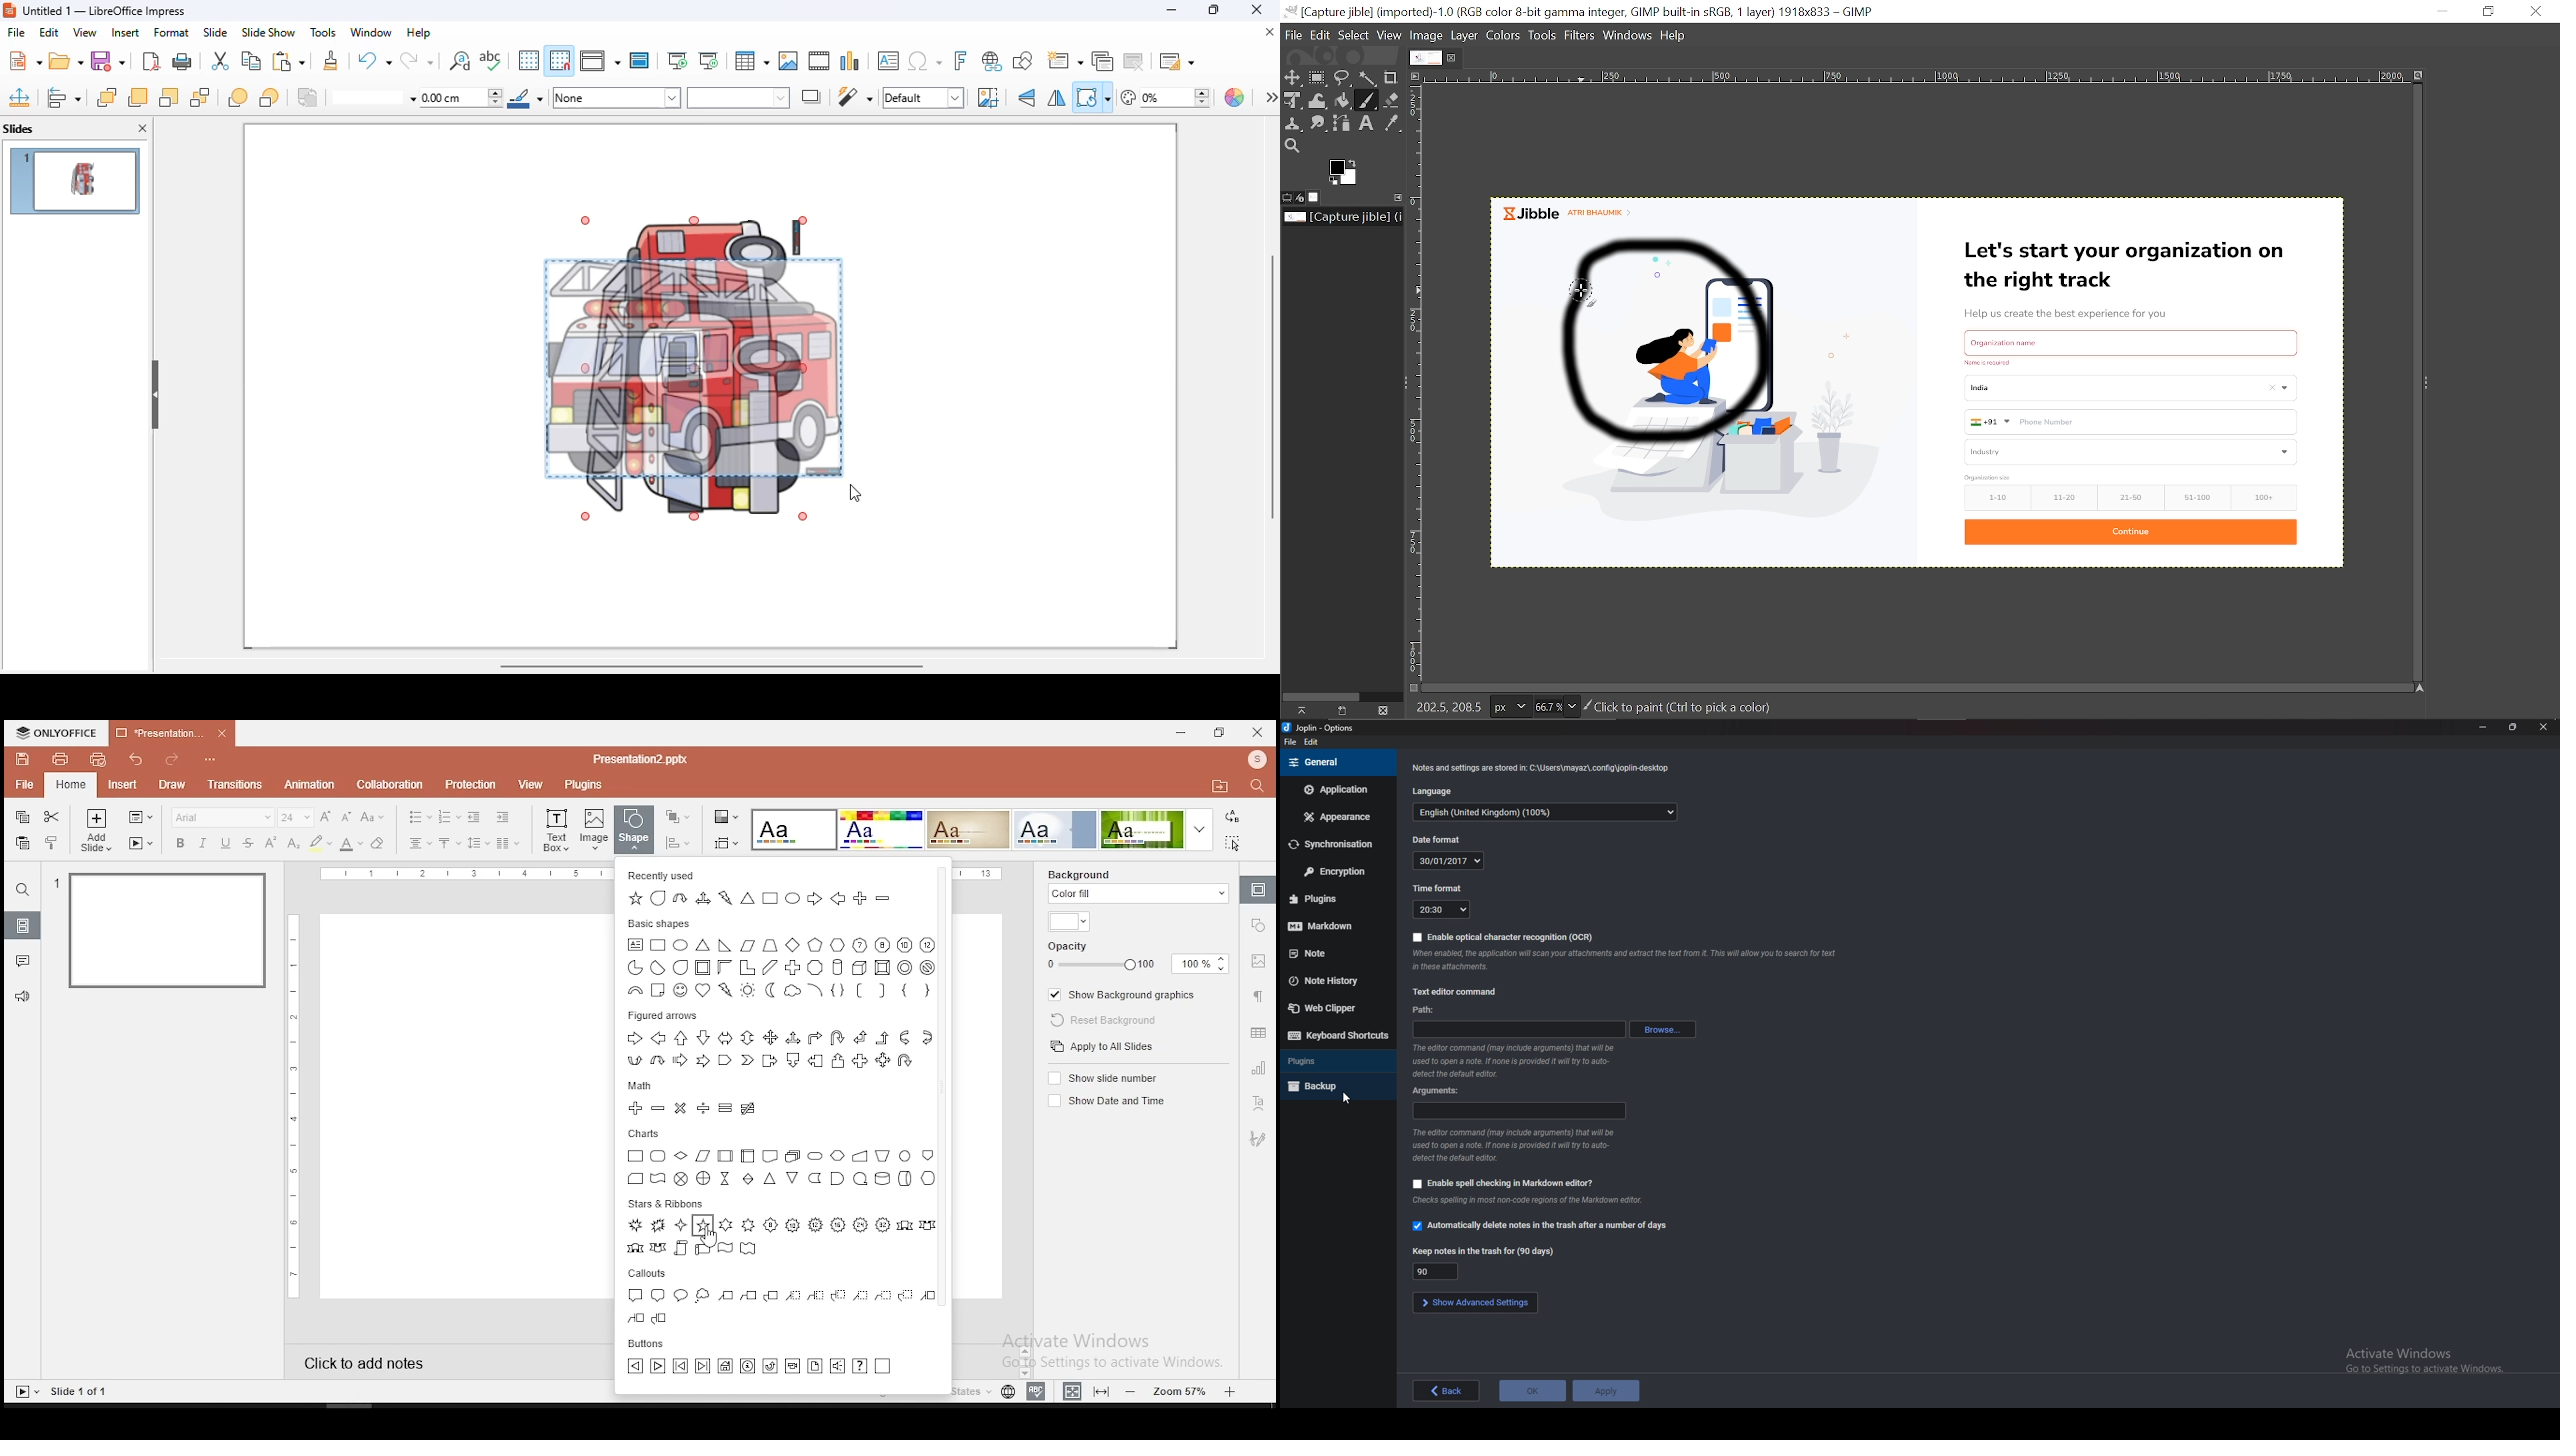 The image size is (2576, 1456). I want to click on Tool options, so click(1288, 197).